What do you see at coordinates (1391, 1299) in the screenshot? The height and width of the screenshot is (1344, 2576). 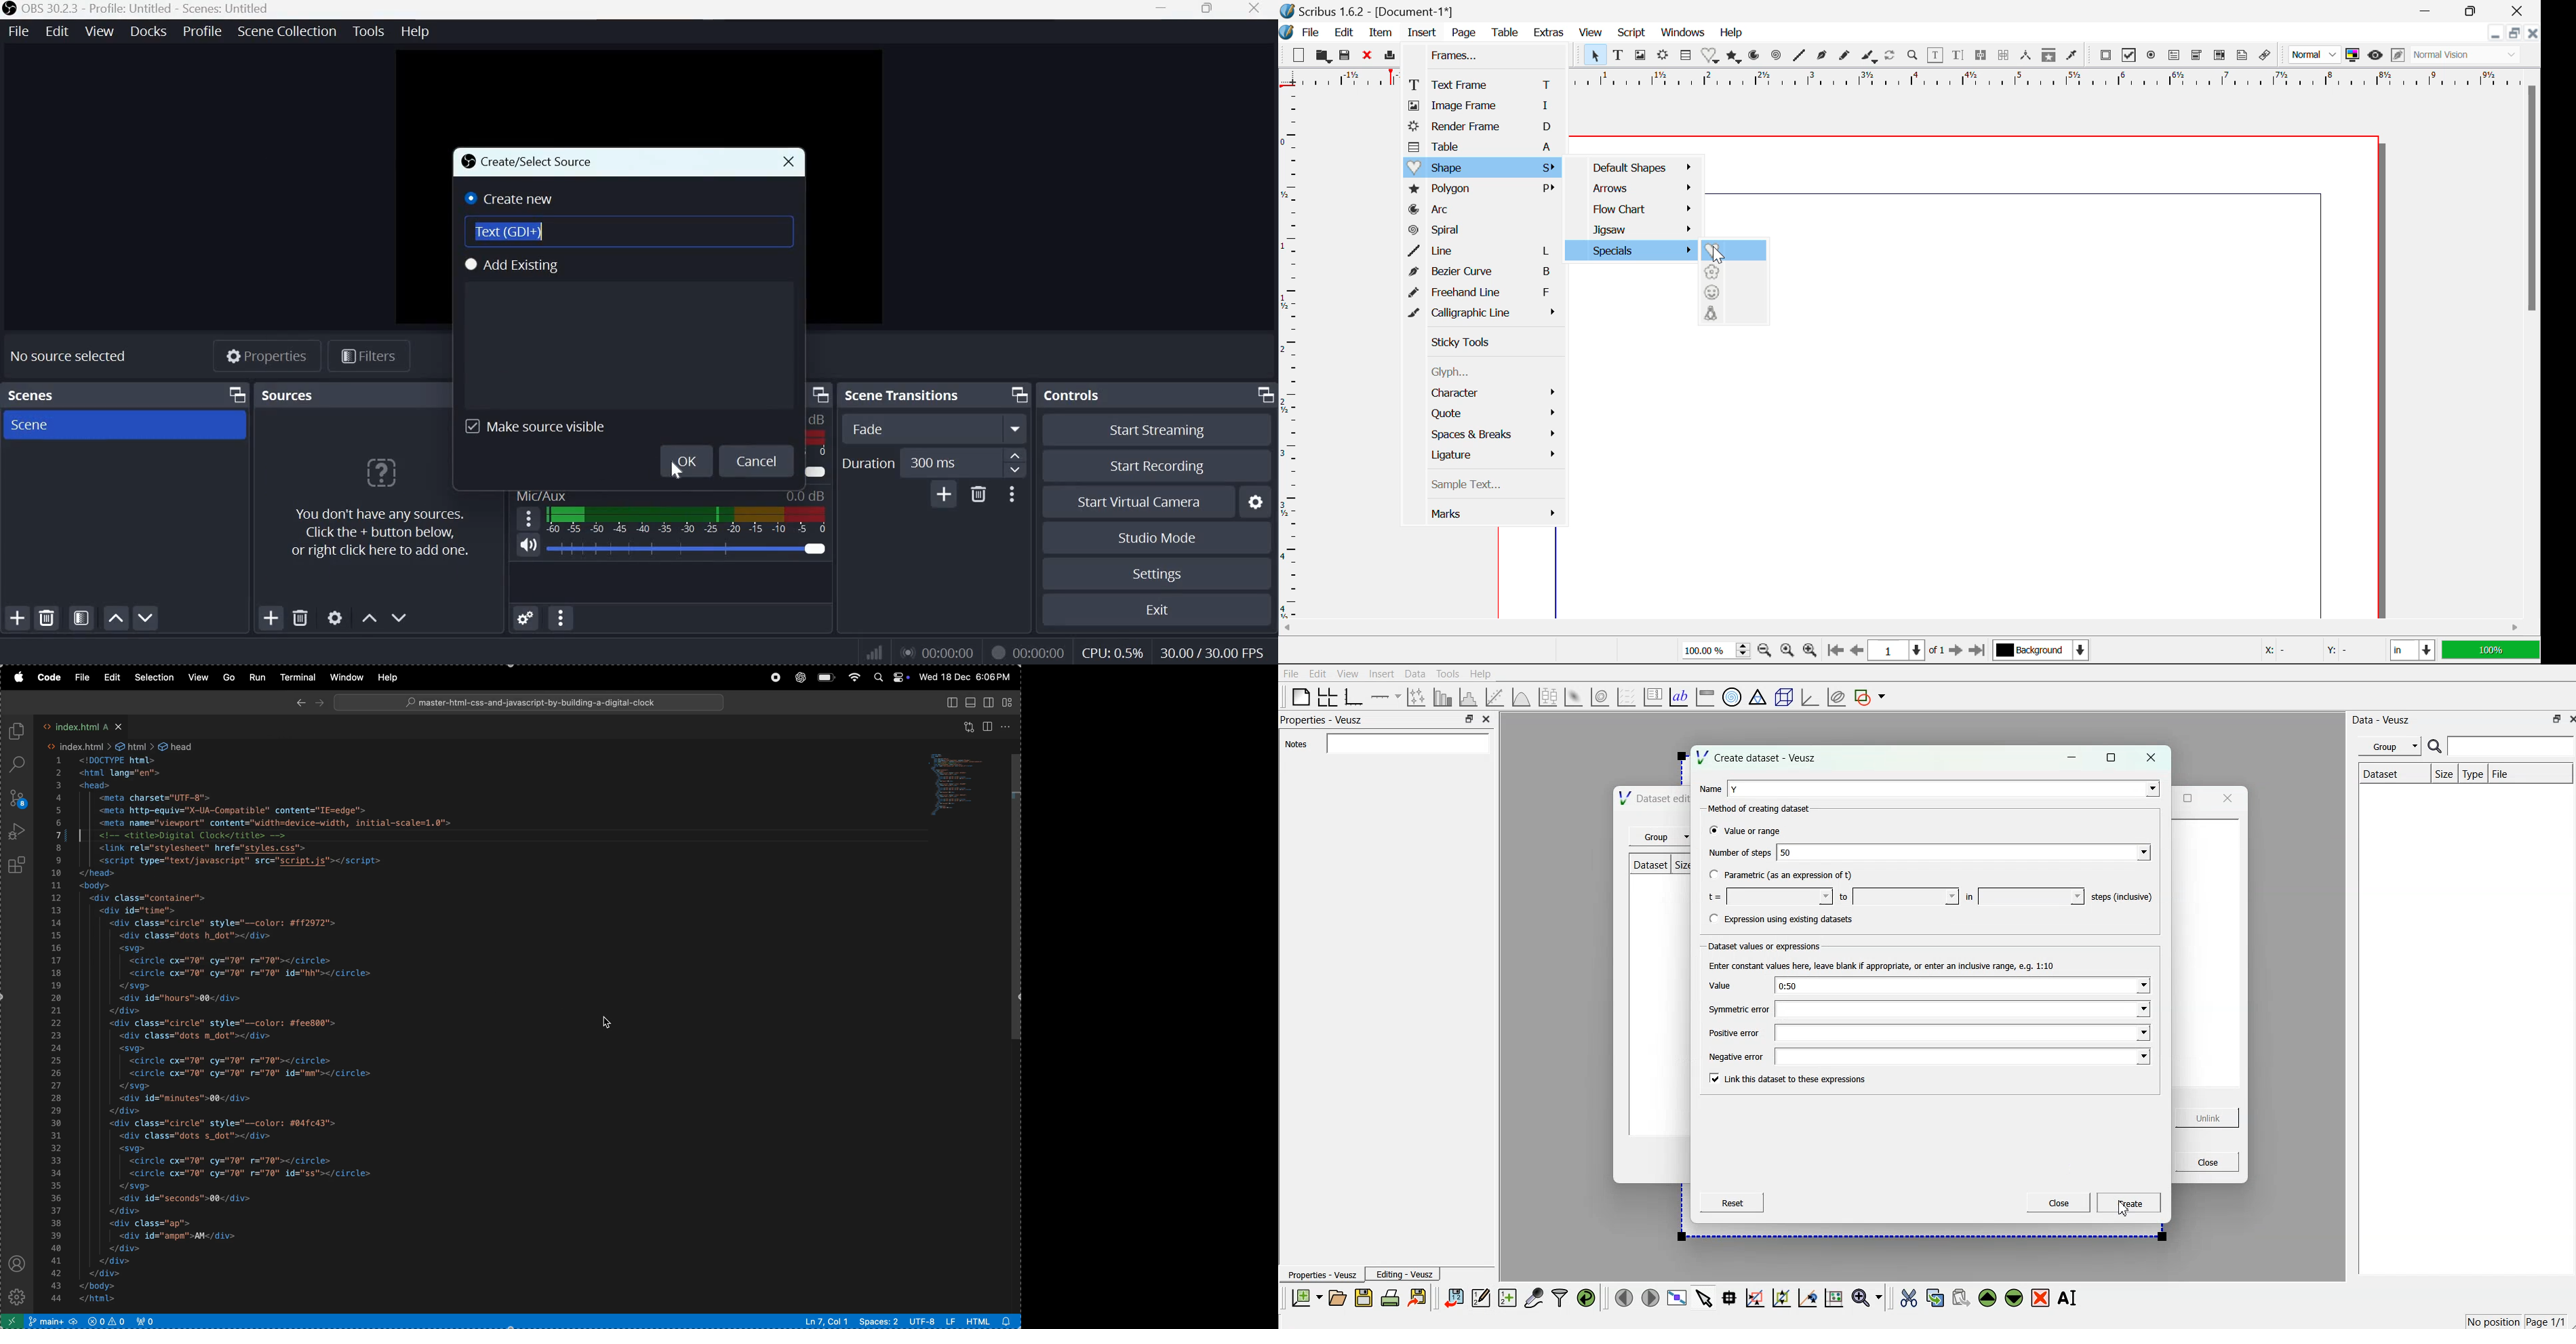 I see `print document` at bounding box center [1391, 1299].